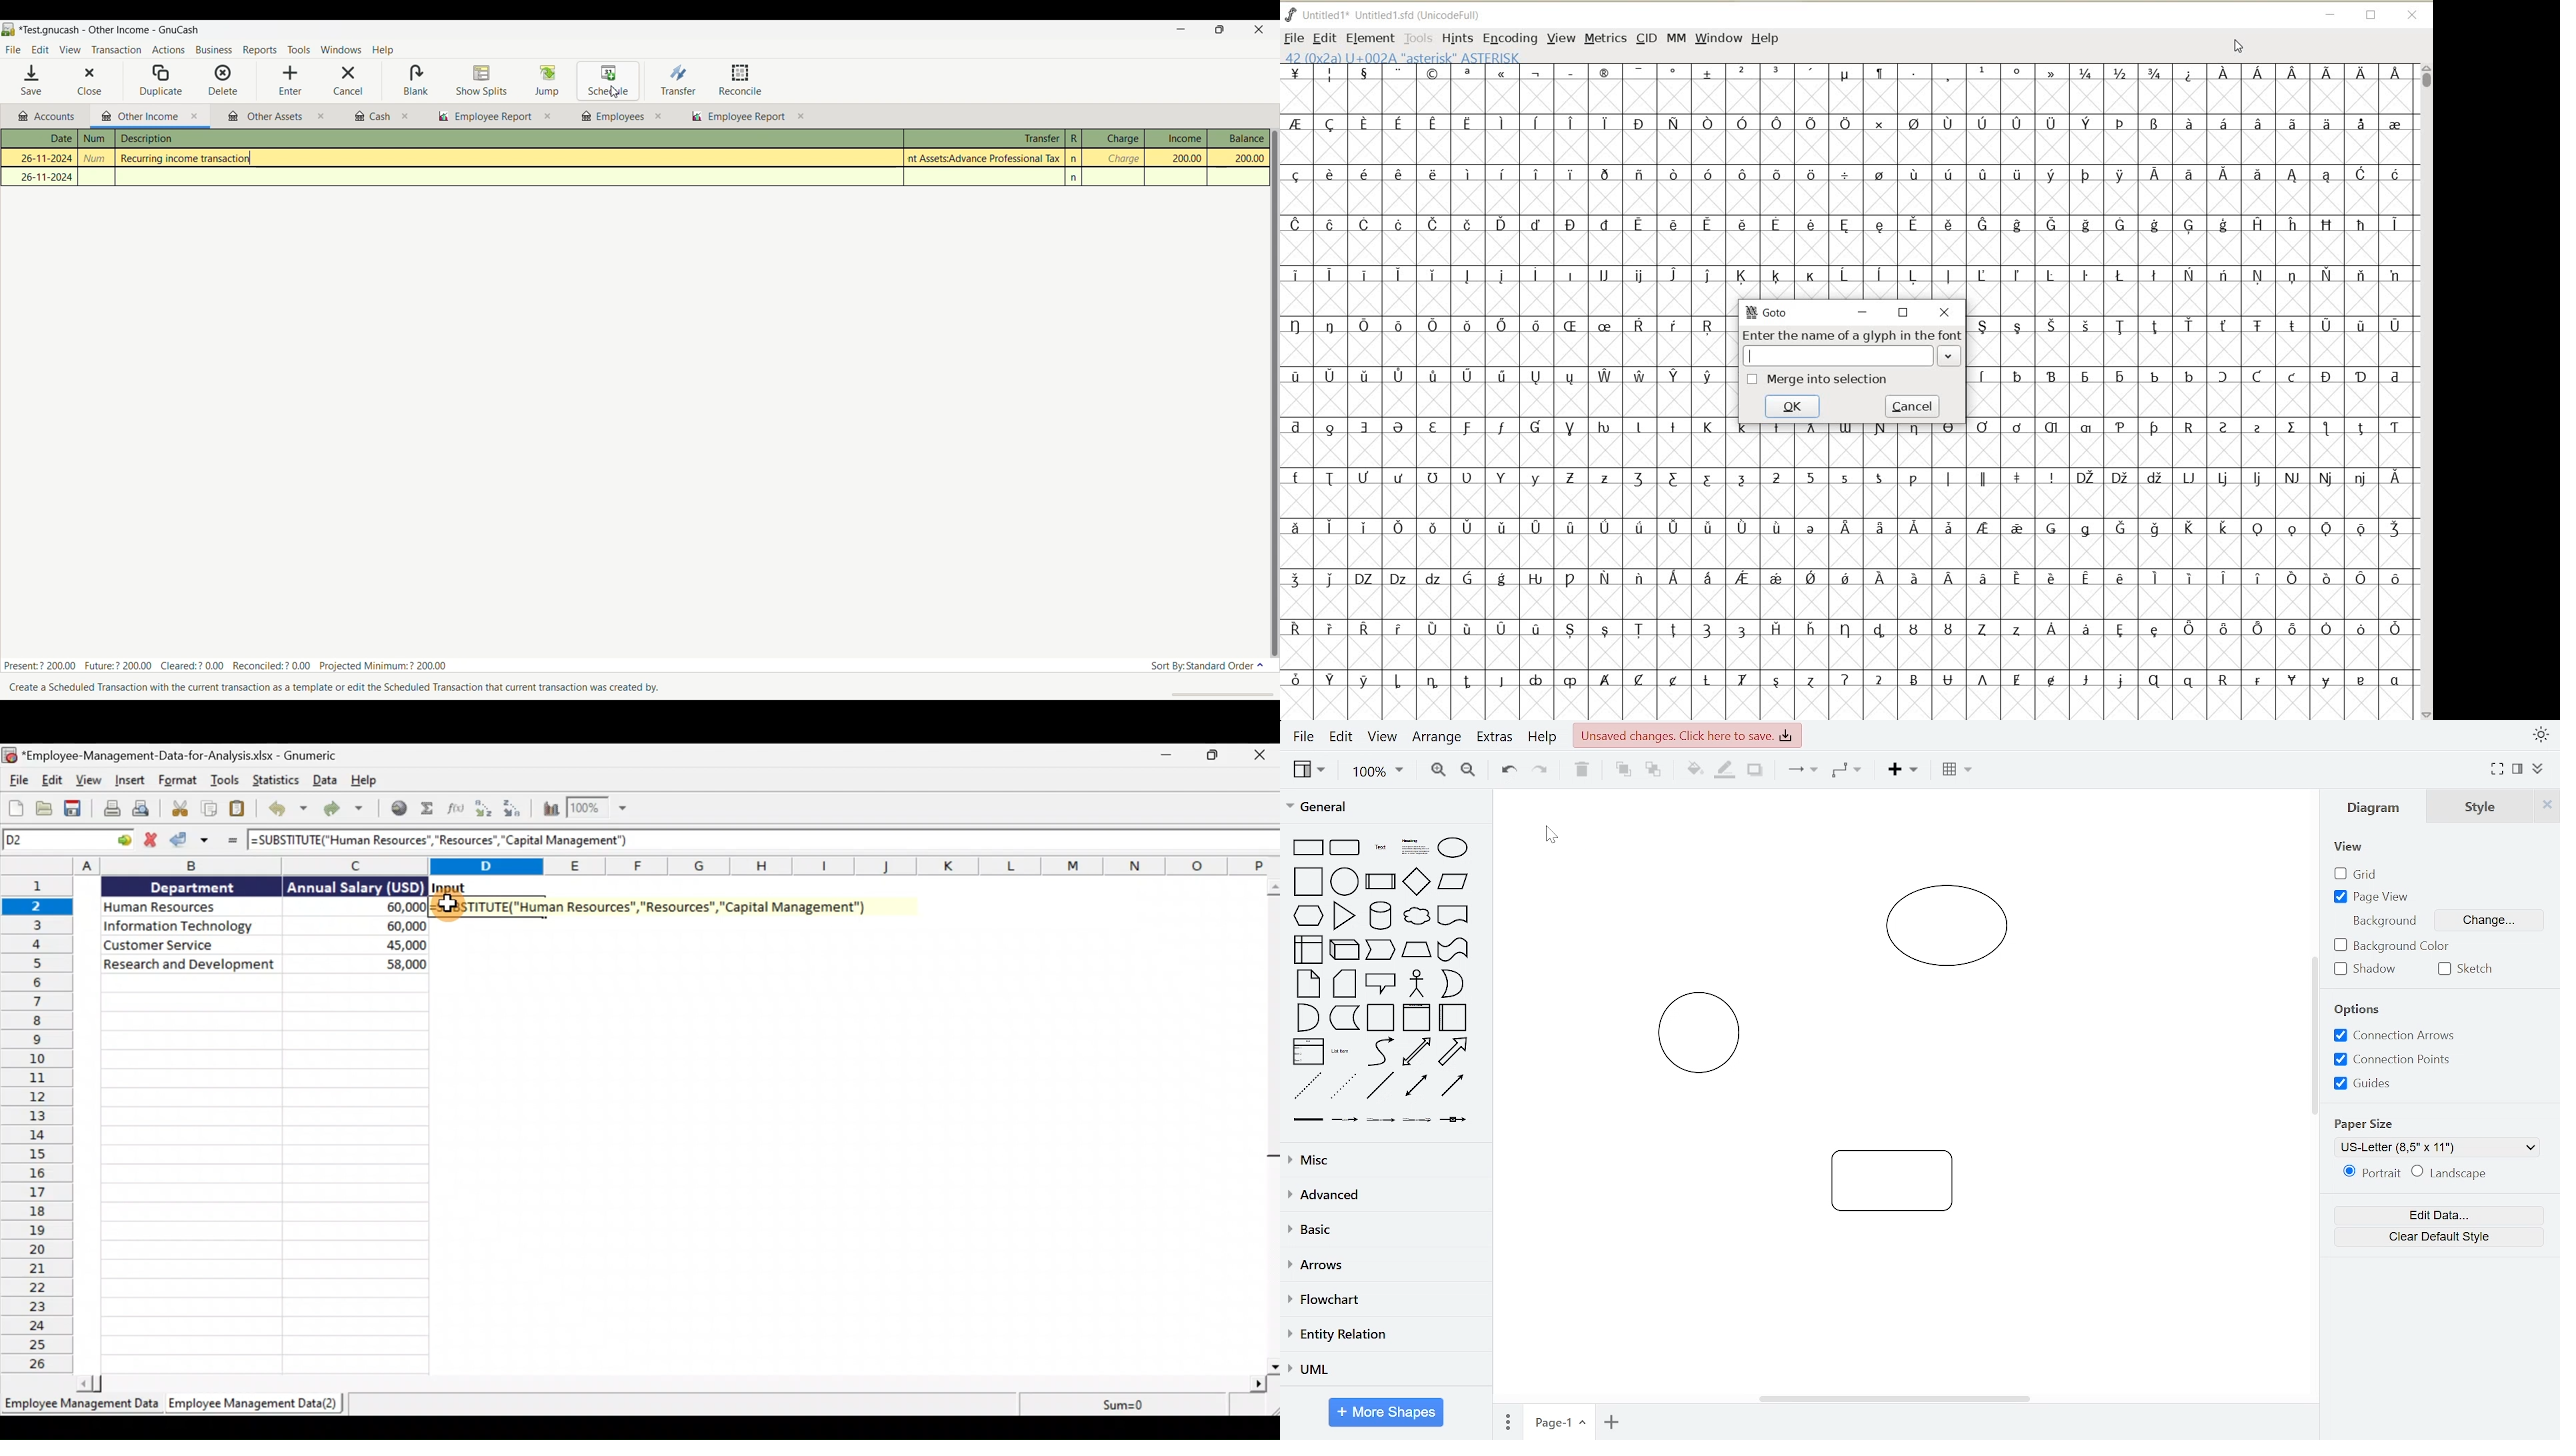 This screenshot has height=1456, width=2576. What do you see at coordinates (2362, 1009) in the screenshot?
I see `background` at bounding box center [2362, 1009].